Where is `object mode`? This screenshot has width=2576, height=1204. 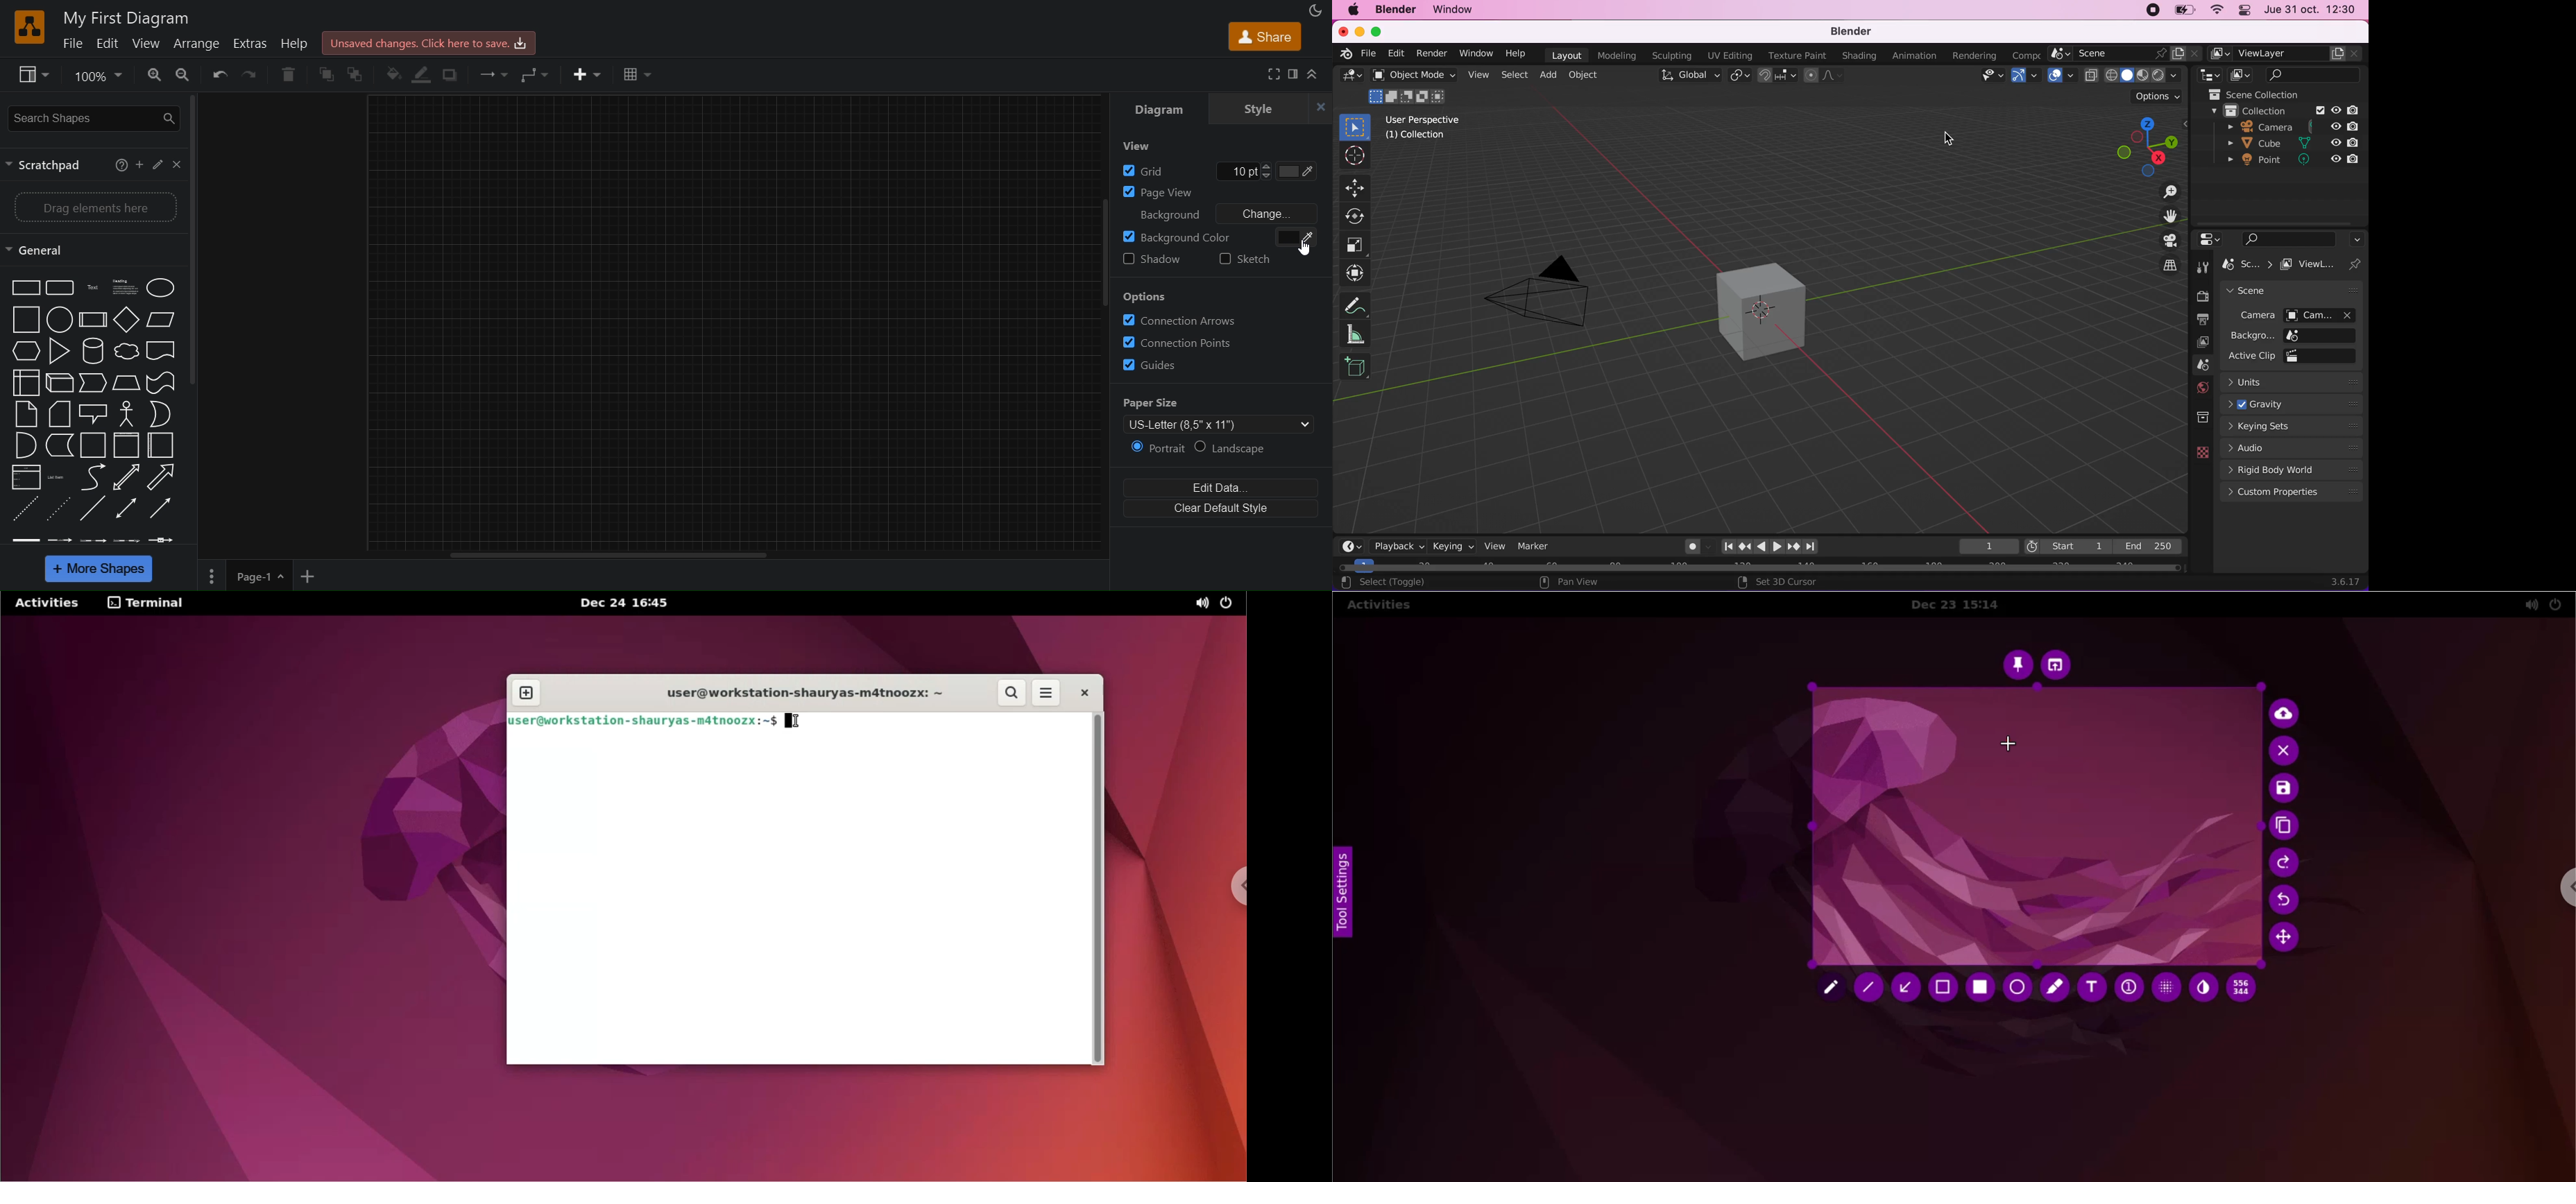 object mode is located at coordinates (1414, 88).